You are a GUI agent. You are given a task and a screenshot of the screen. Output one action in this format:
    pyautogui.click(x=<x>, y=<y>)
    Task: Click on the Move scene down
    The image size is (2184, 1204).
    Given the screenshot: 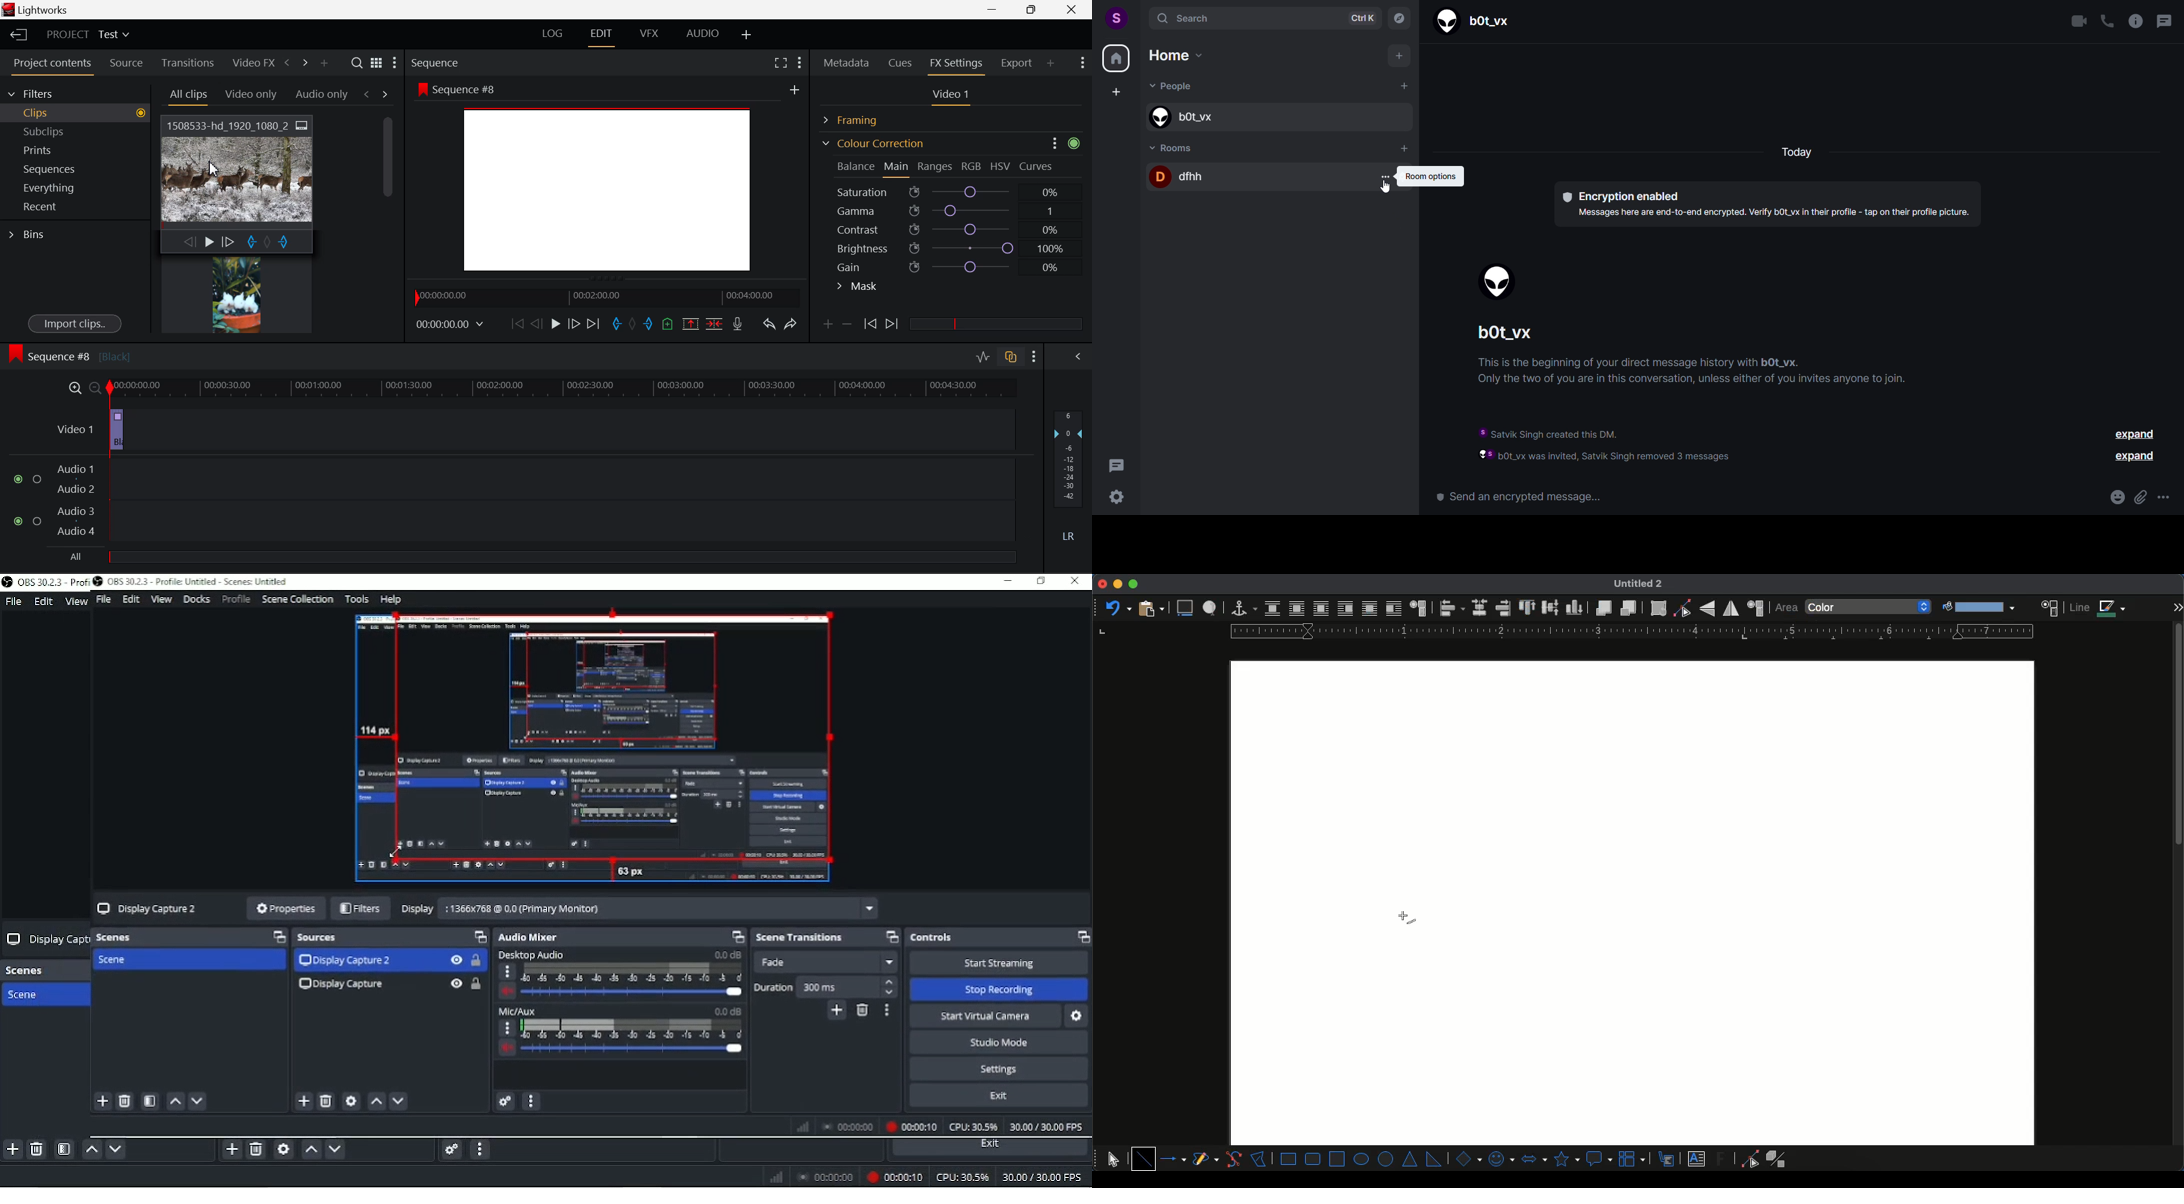 What is the action you would take?
    pyautogui.click(x=115, y=1149)
    